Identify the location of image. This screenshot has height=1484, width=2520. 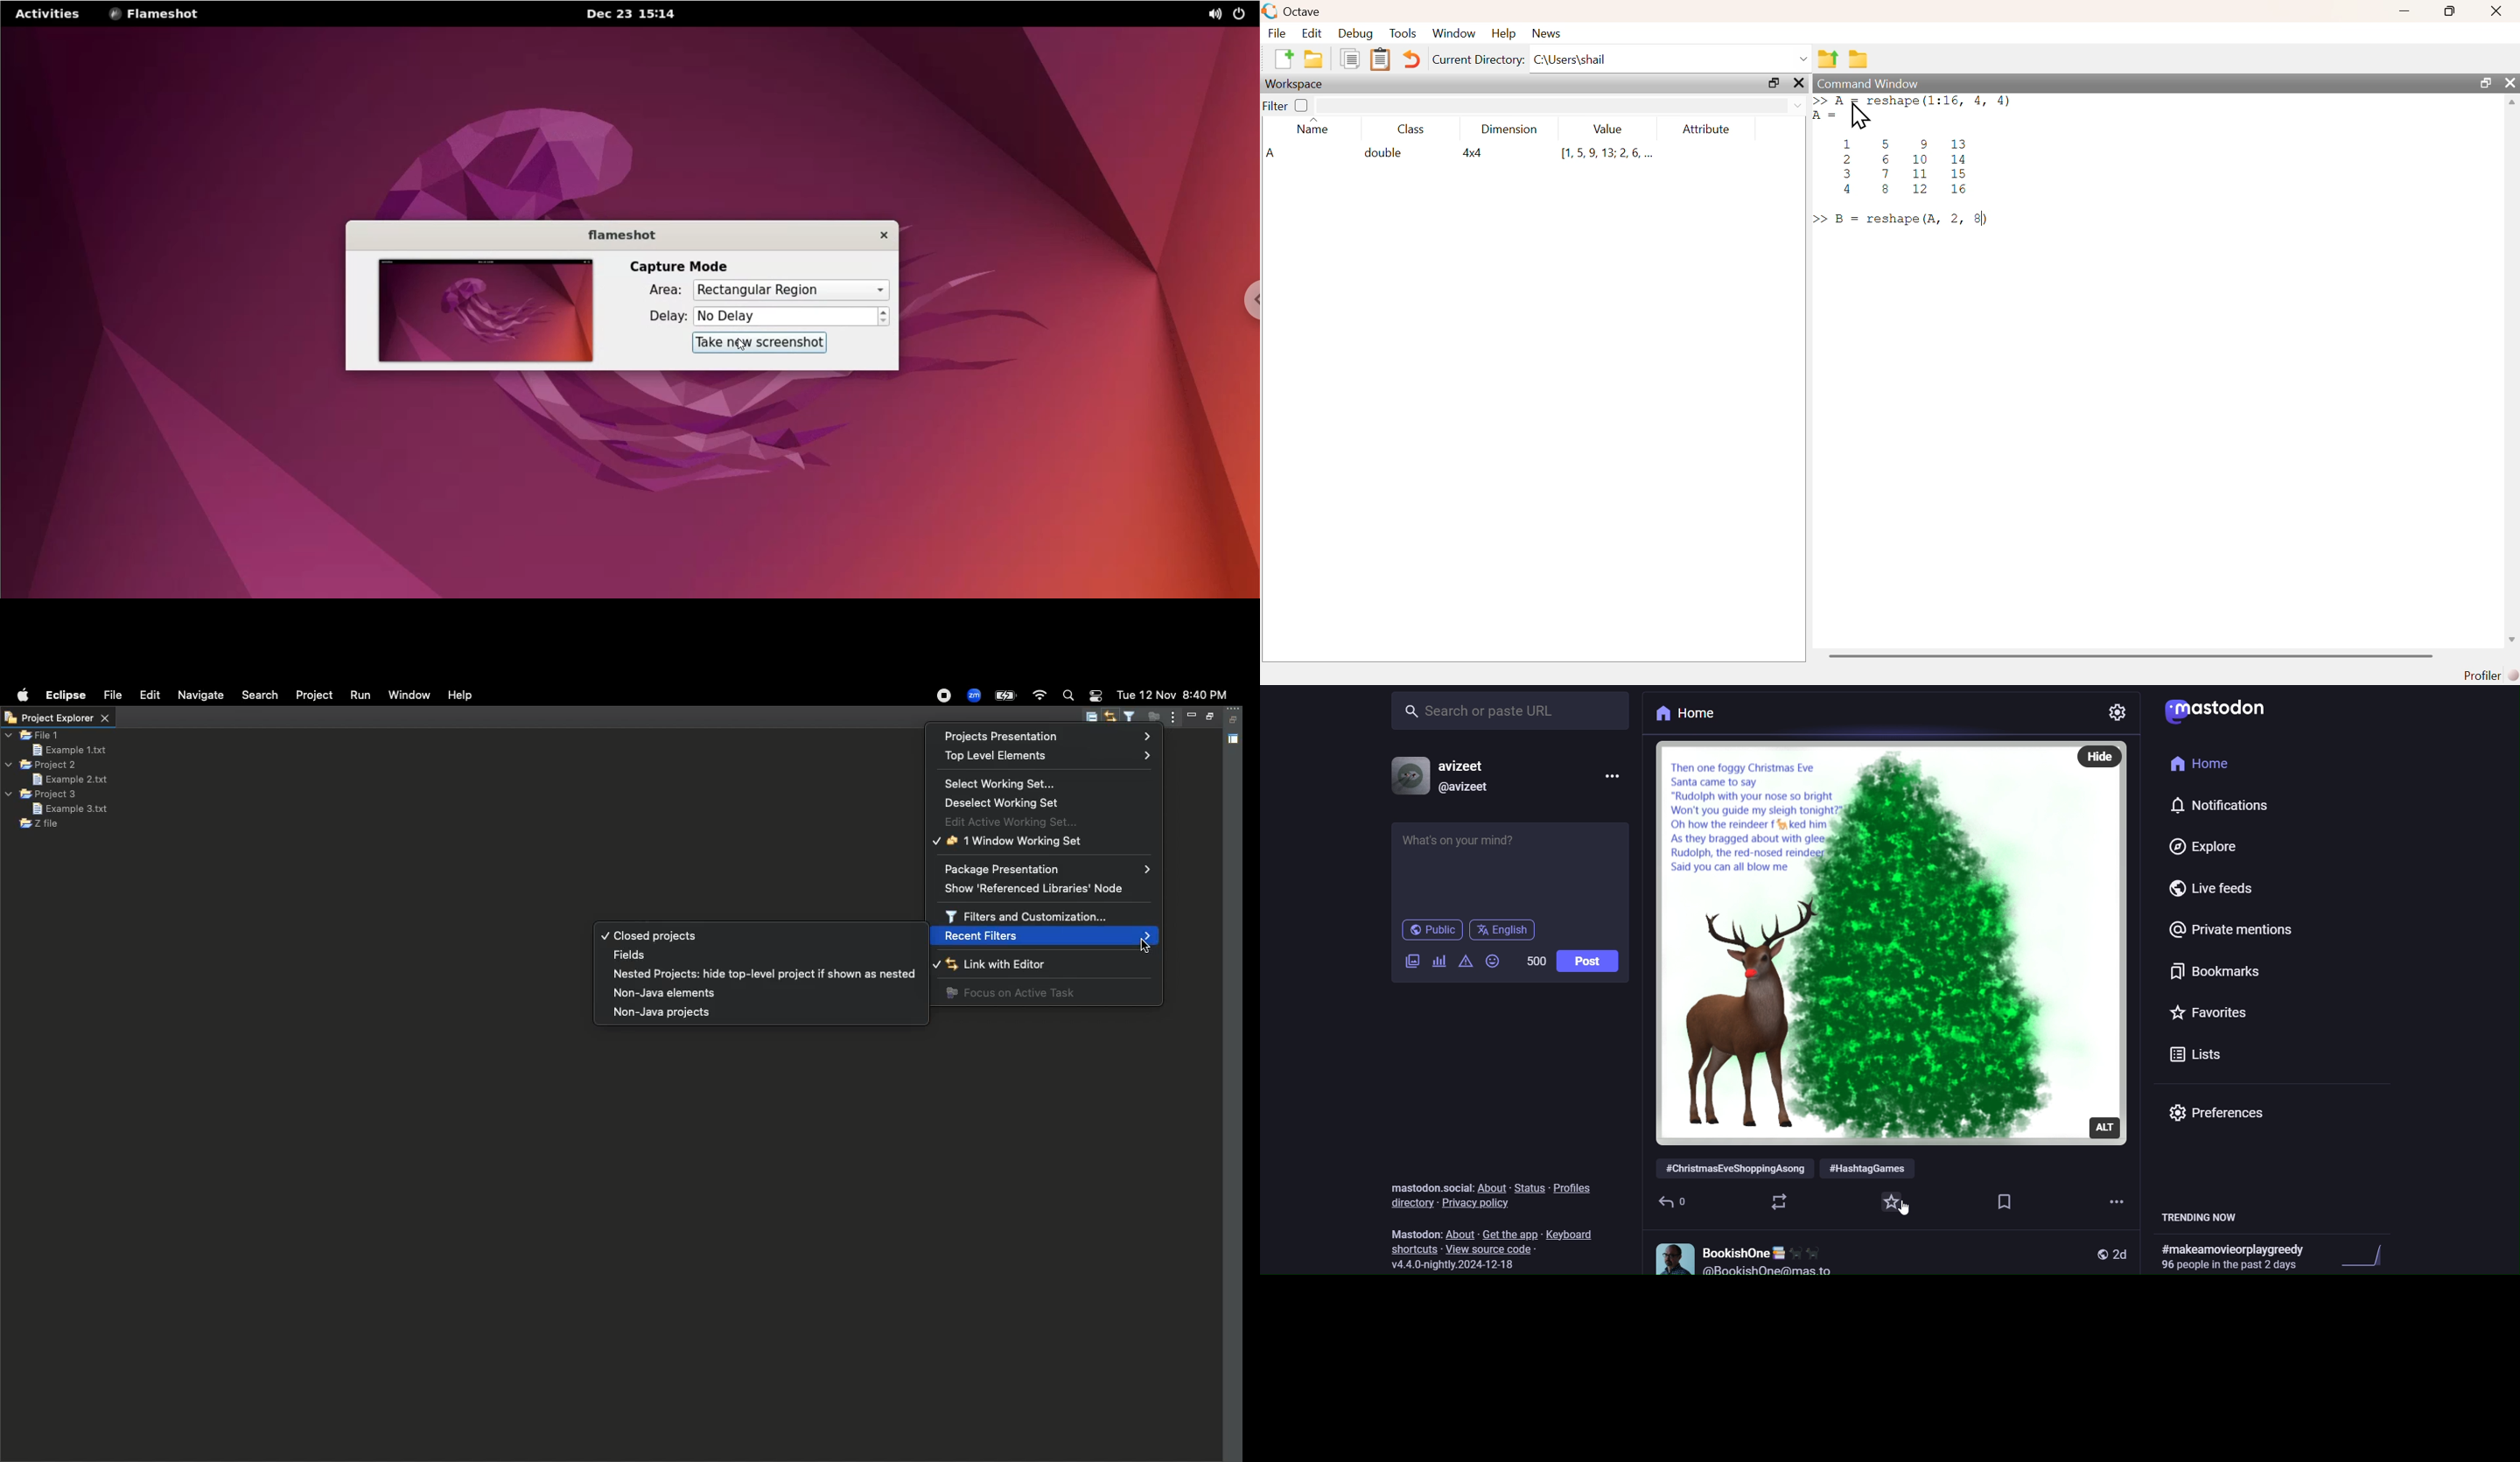
(1871, 940).